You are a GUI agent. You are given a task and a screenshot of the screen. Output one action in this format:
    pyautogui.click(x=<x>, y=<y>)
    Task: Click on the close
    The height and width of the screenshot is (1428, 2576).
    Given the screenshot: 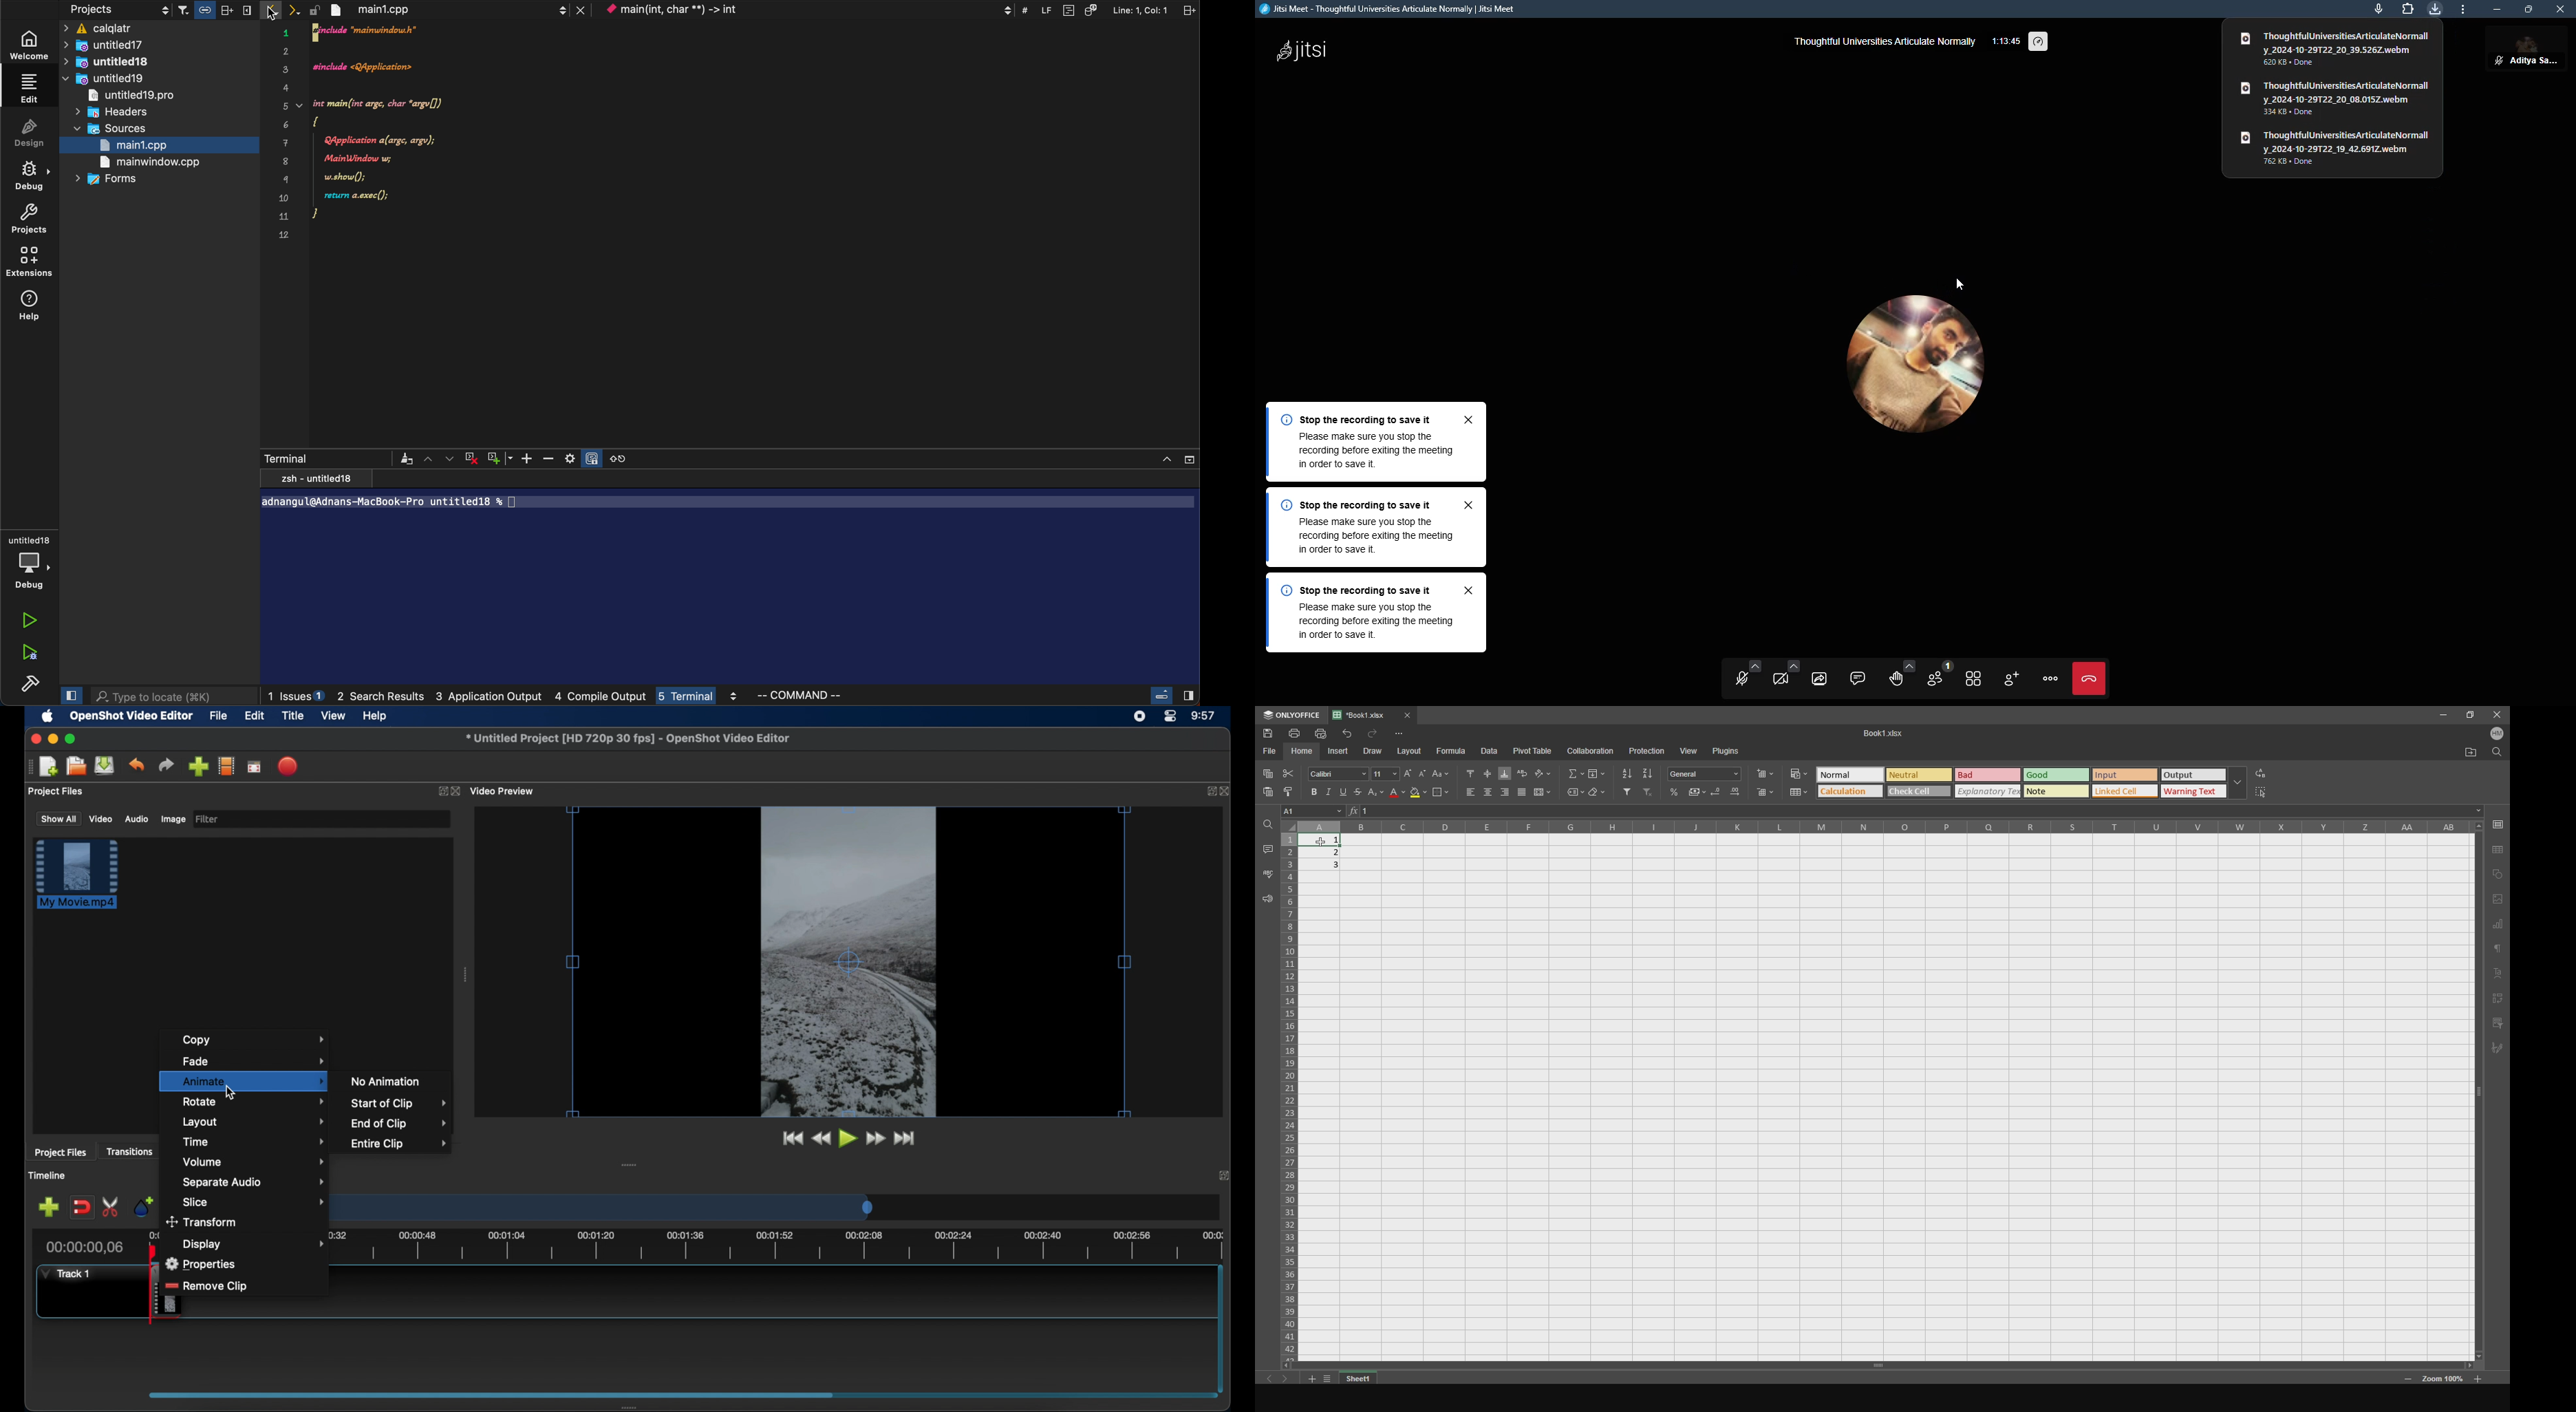 What is the action you would take?
    pyautogui.click(x=1174, y=457)
    